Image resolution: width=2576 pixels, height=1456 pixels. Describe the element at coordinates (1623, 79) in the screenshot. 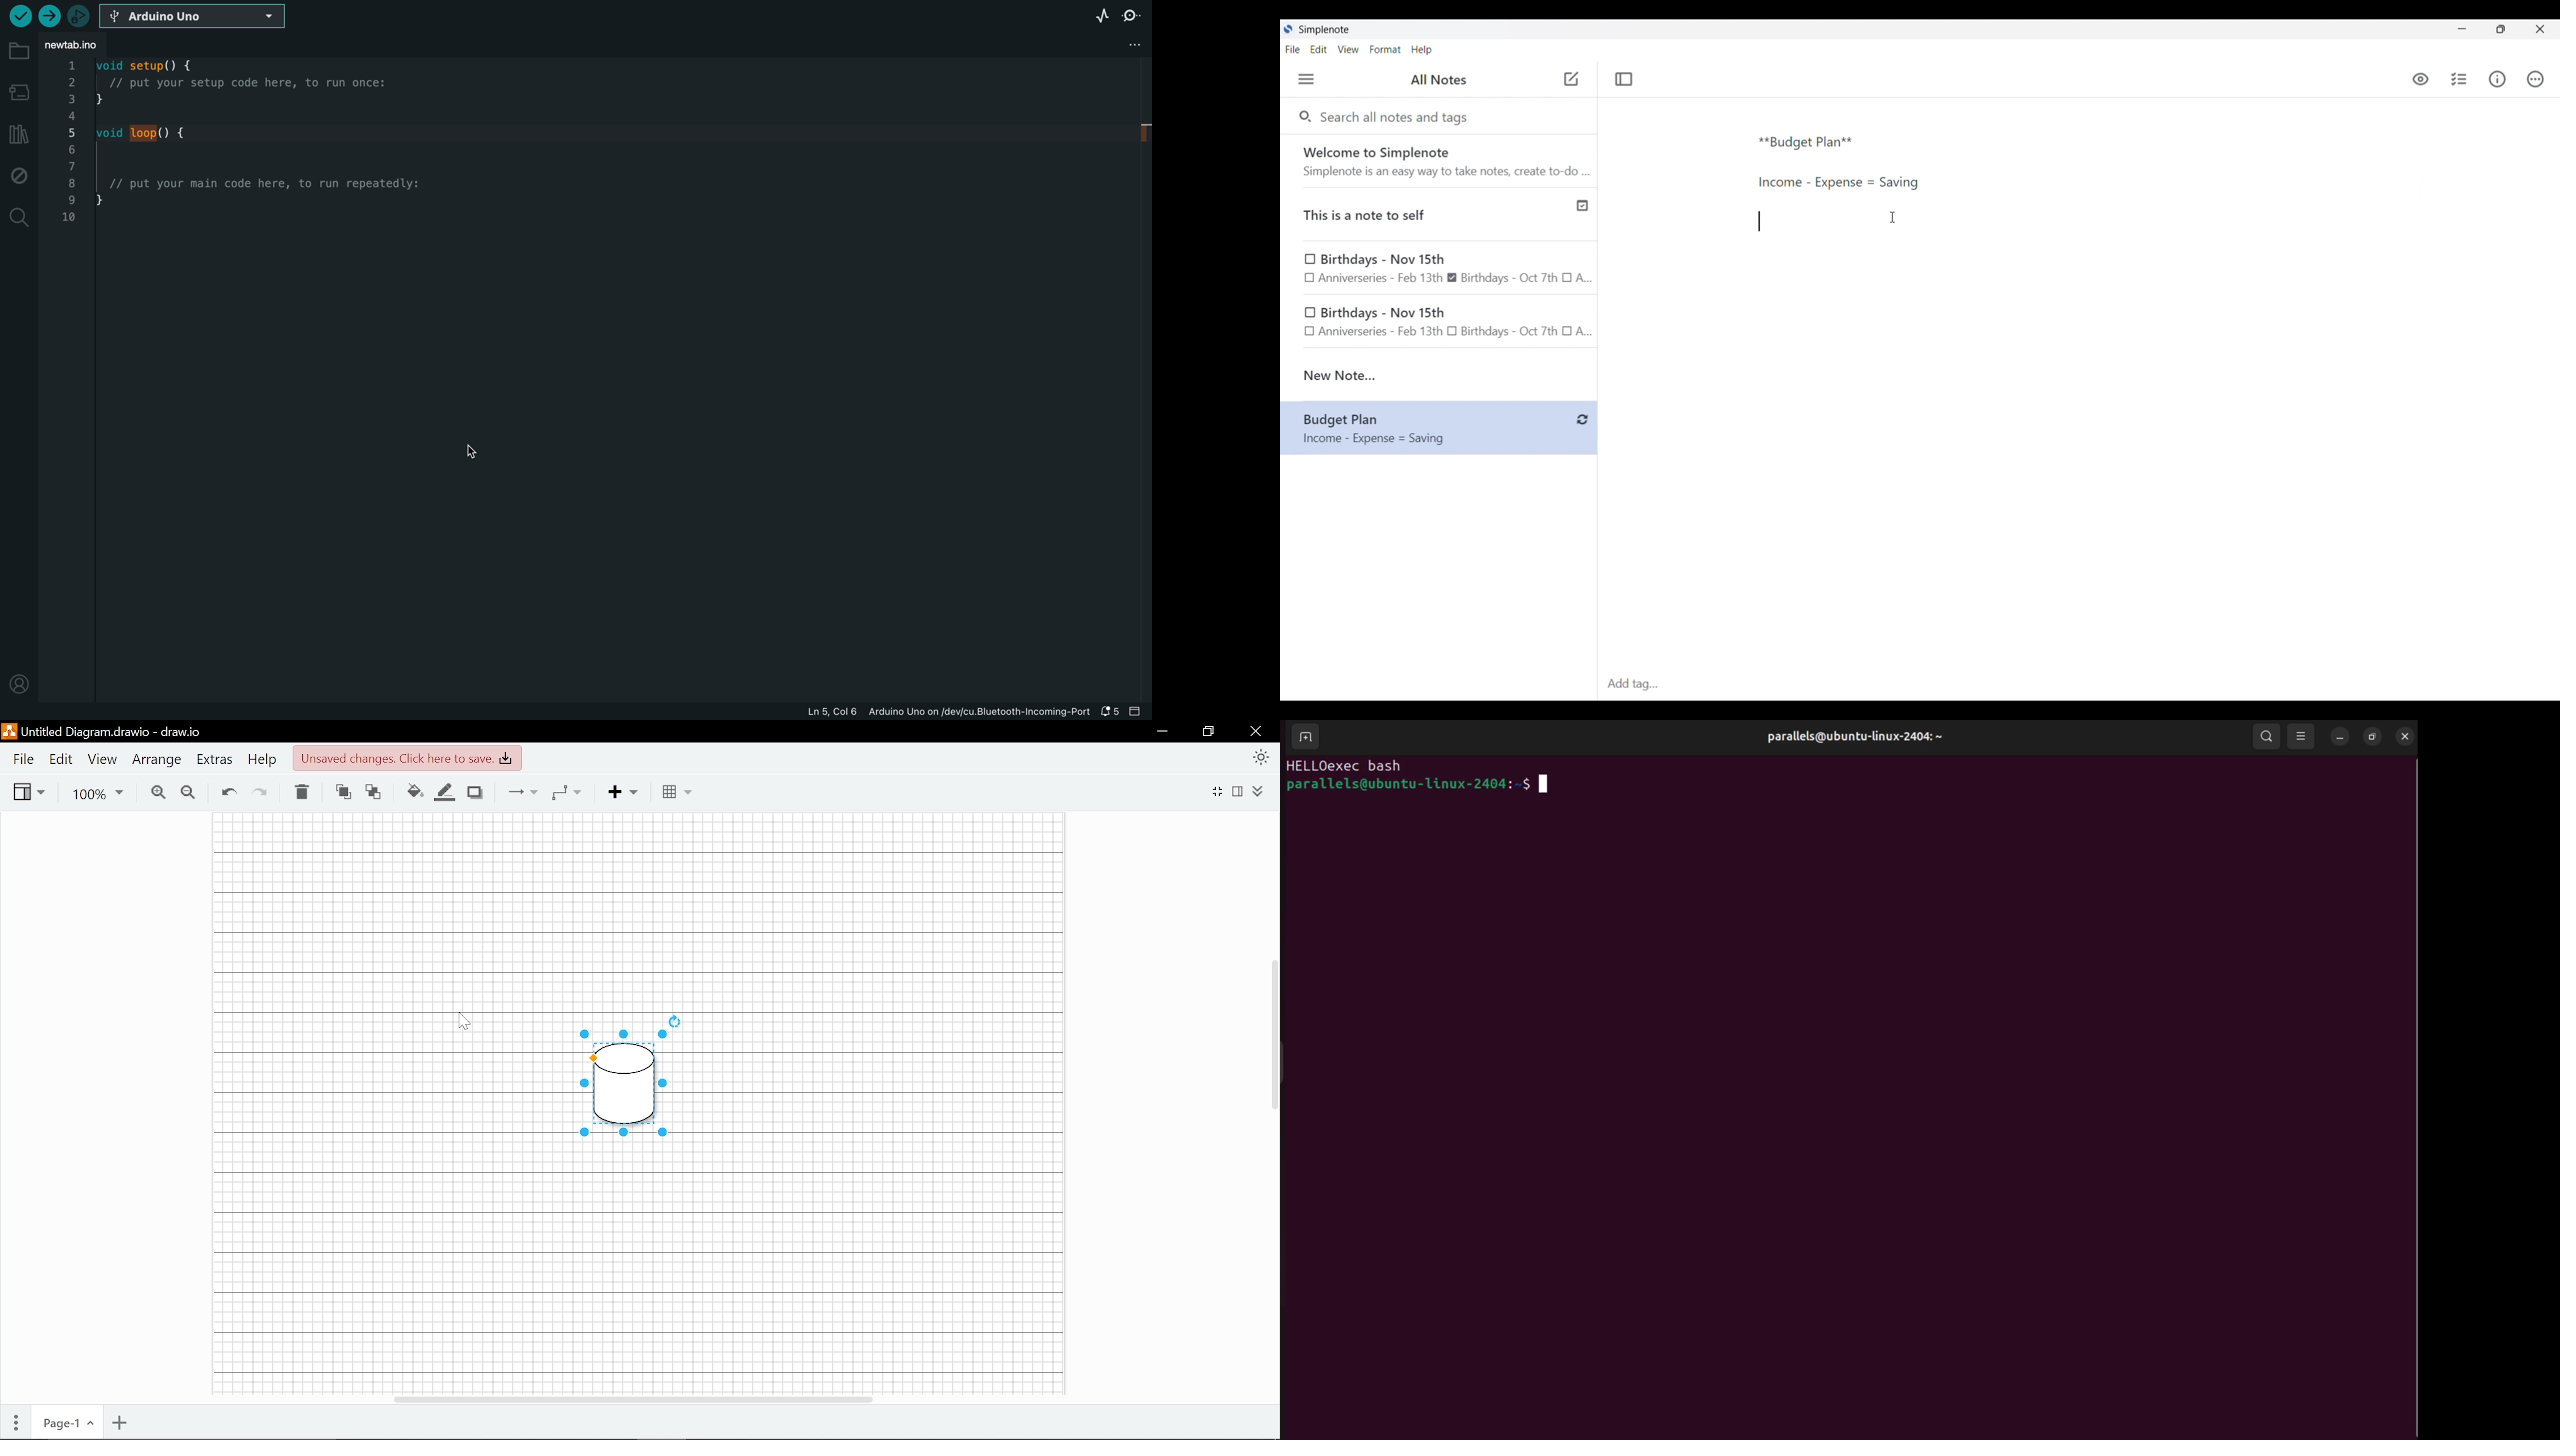

I see `Toggle focus mode` at that location.